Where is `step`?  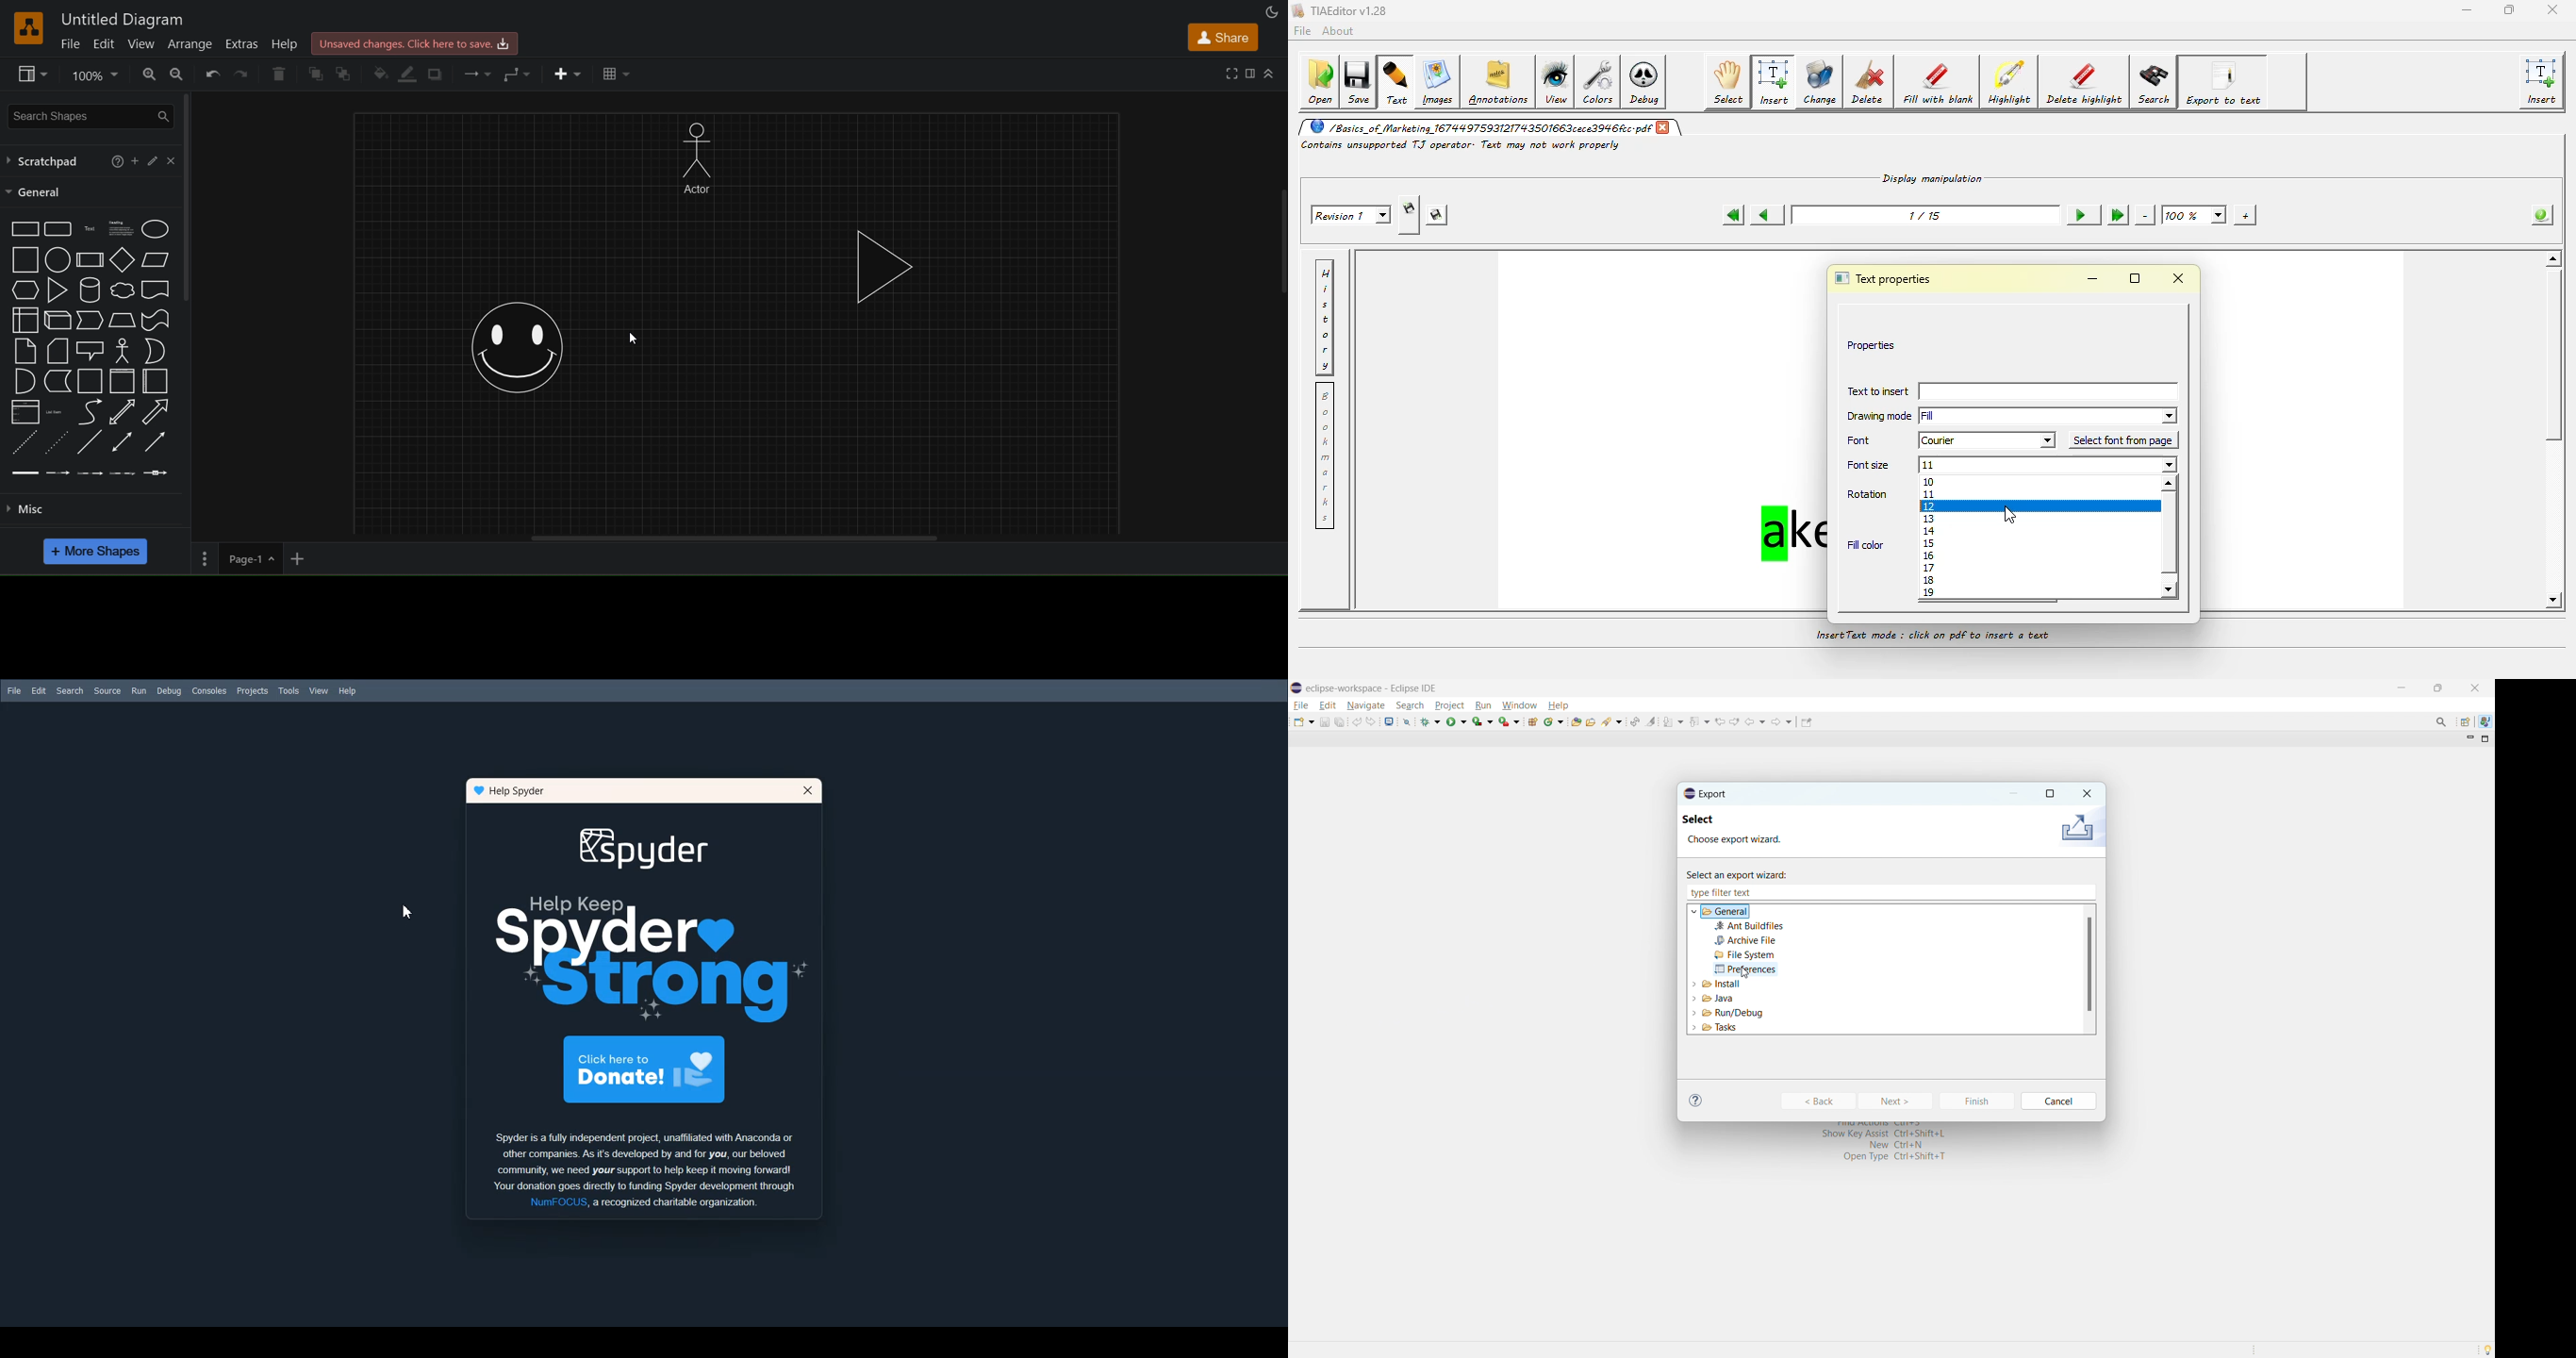
step is located at coordinates (91, 321).